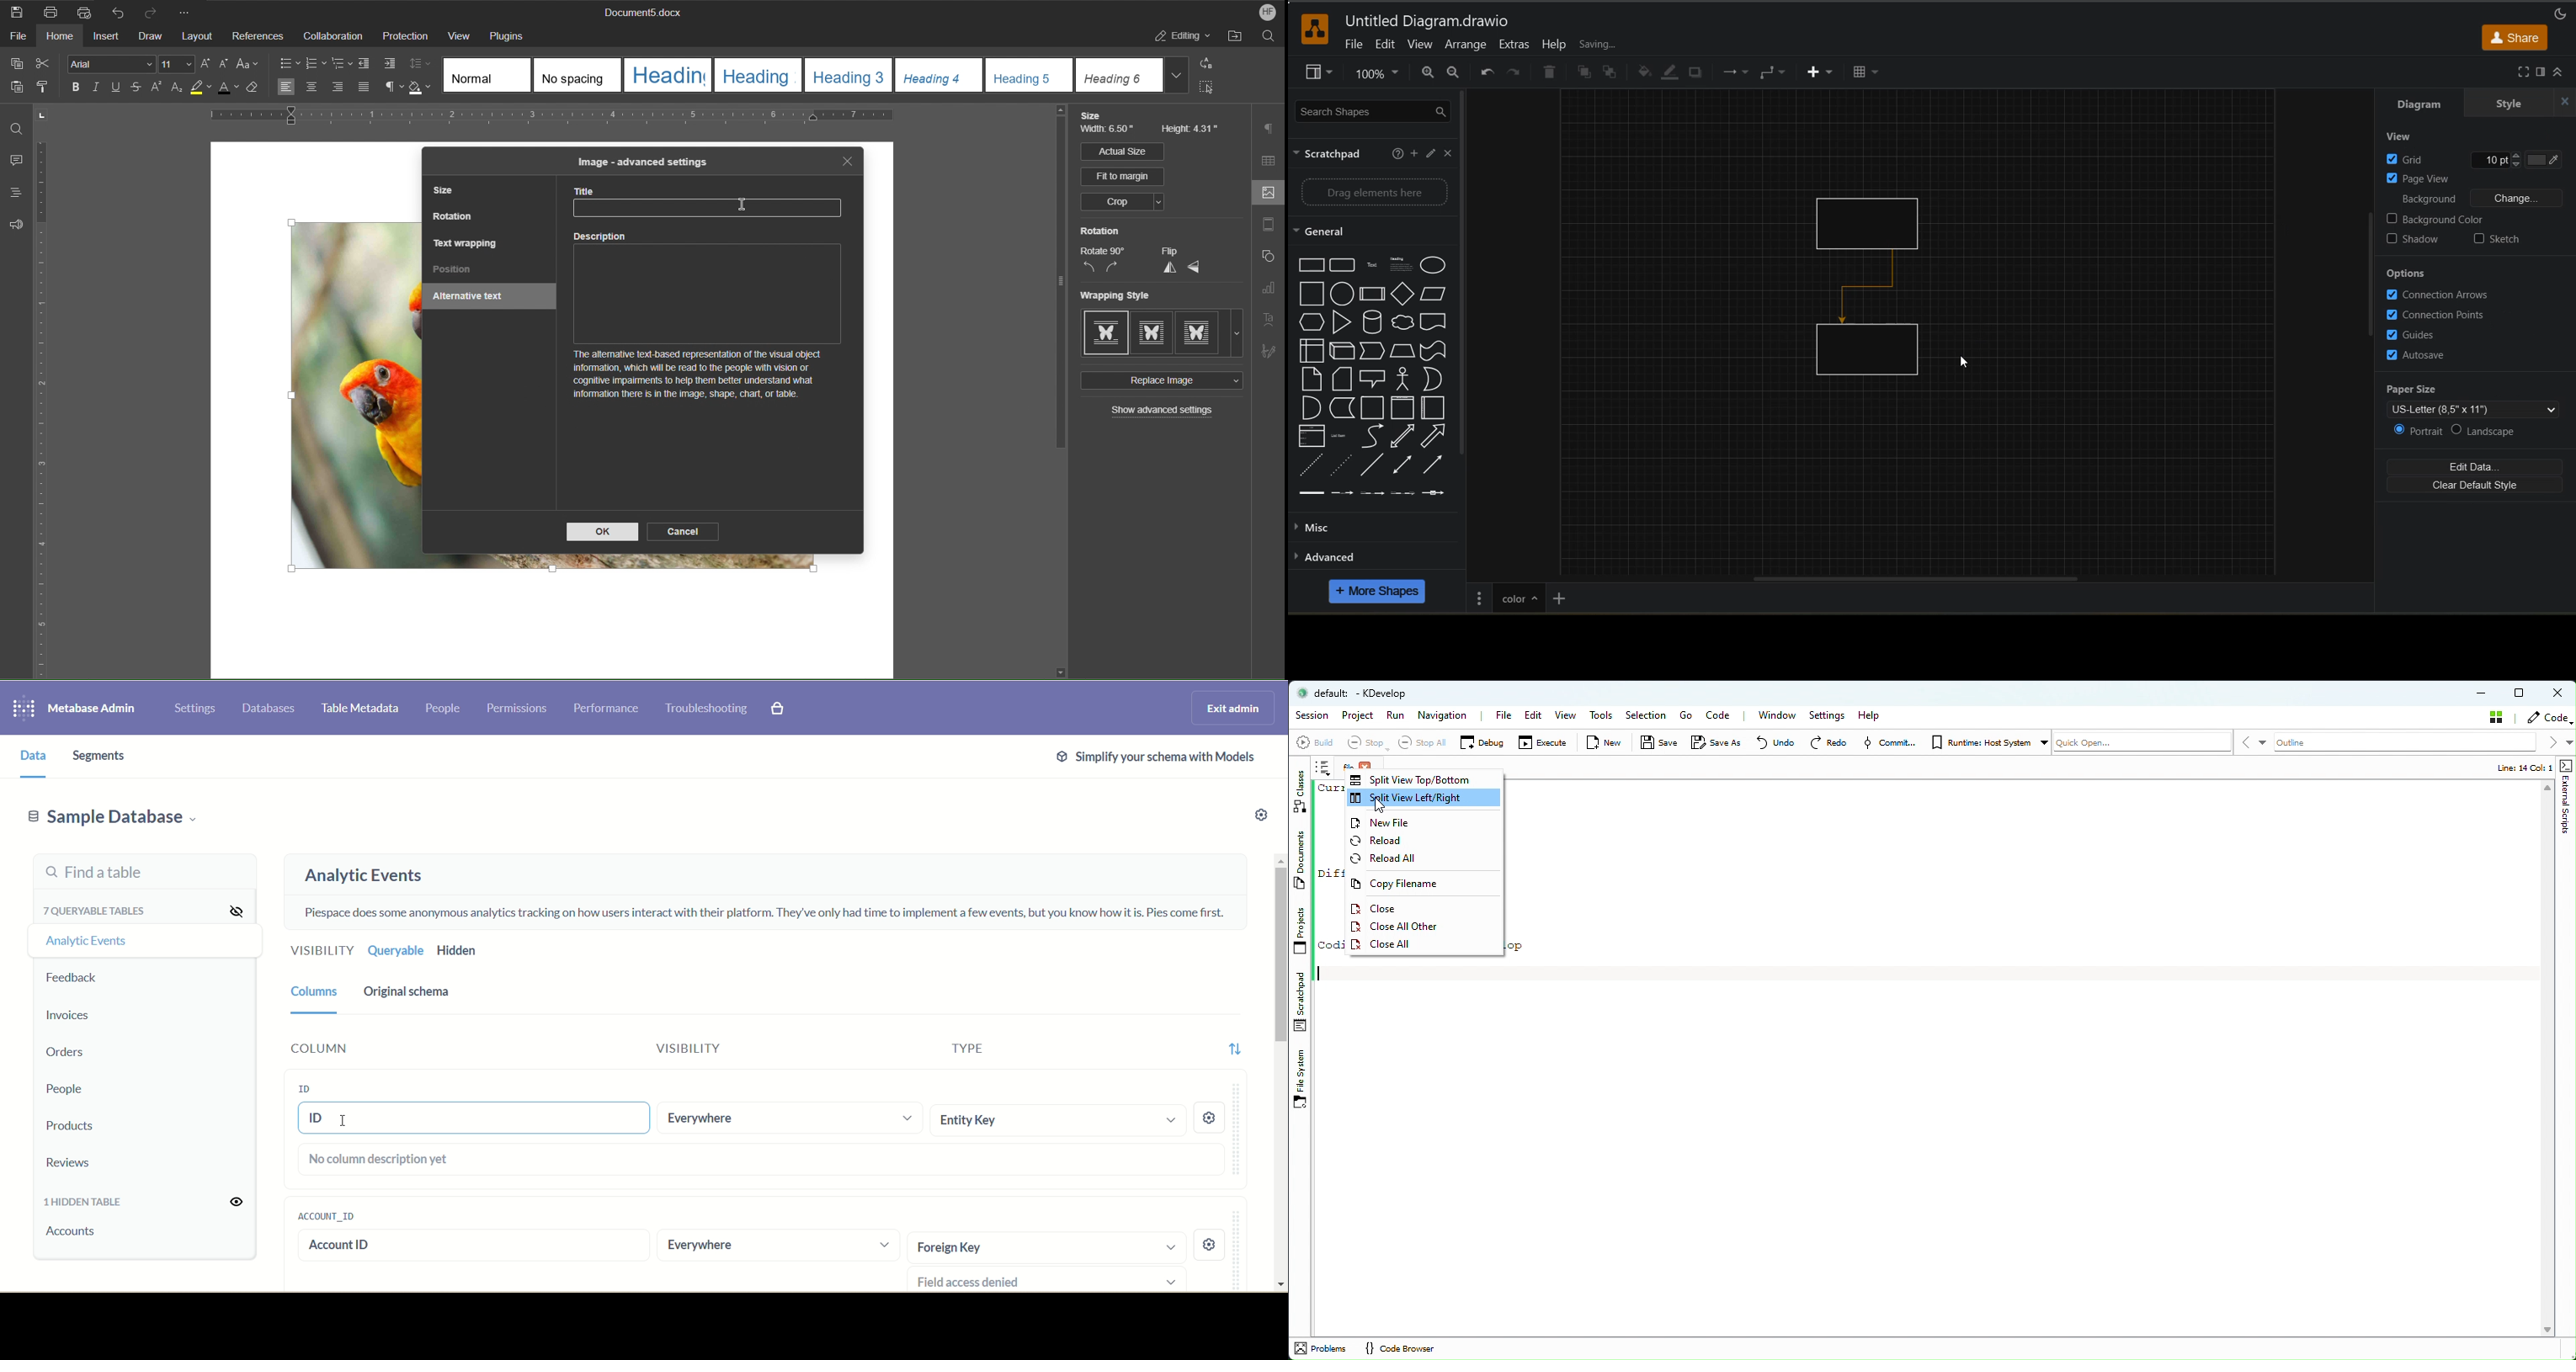 The height and width of the screenshot is (1372, 2576). I want to click on Link, so click(1312, 494).